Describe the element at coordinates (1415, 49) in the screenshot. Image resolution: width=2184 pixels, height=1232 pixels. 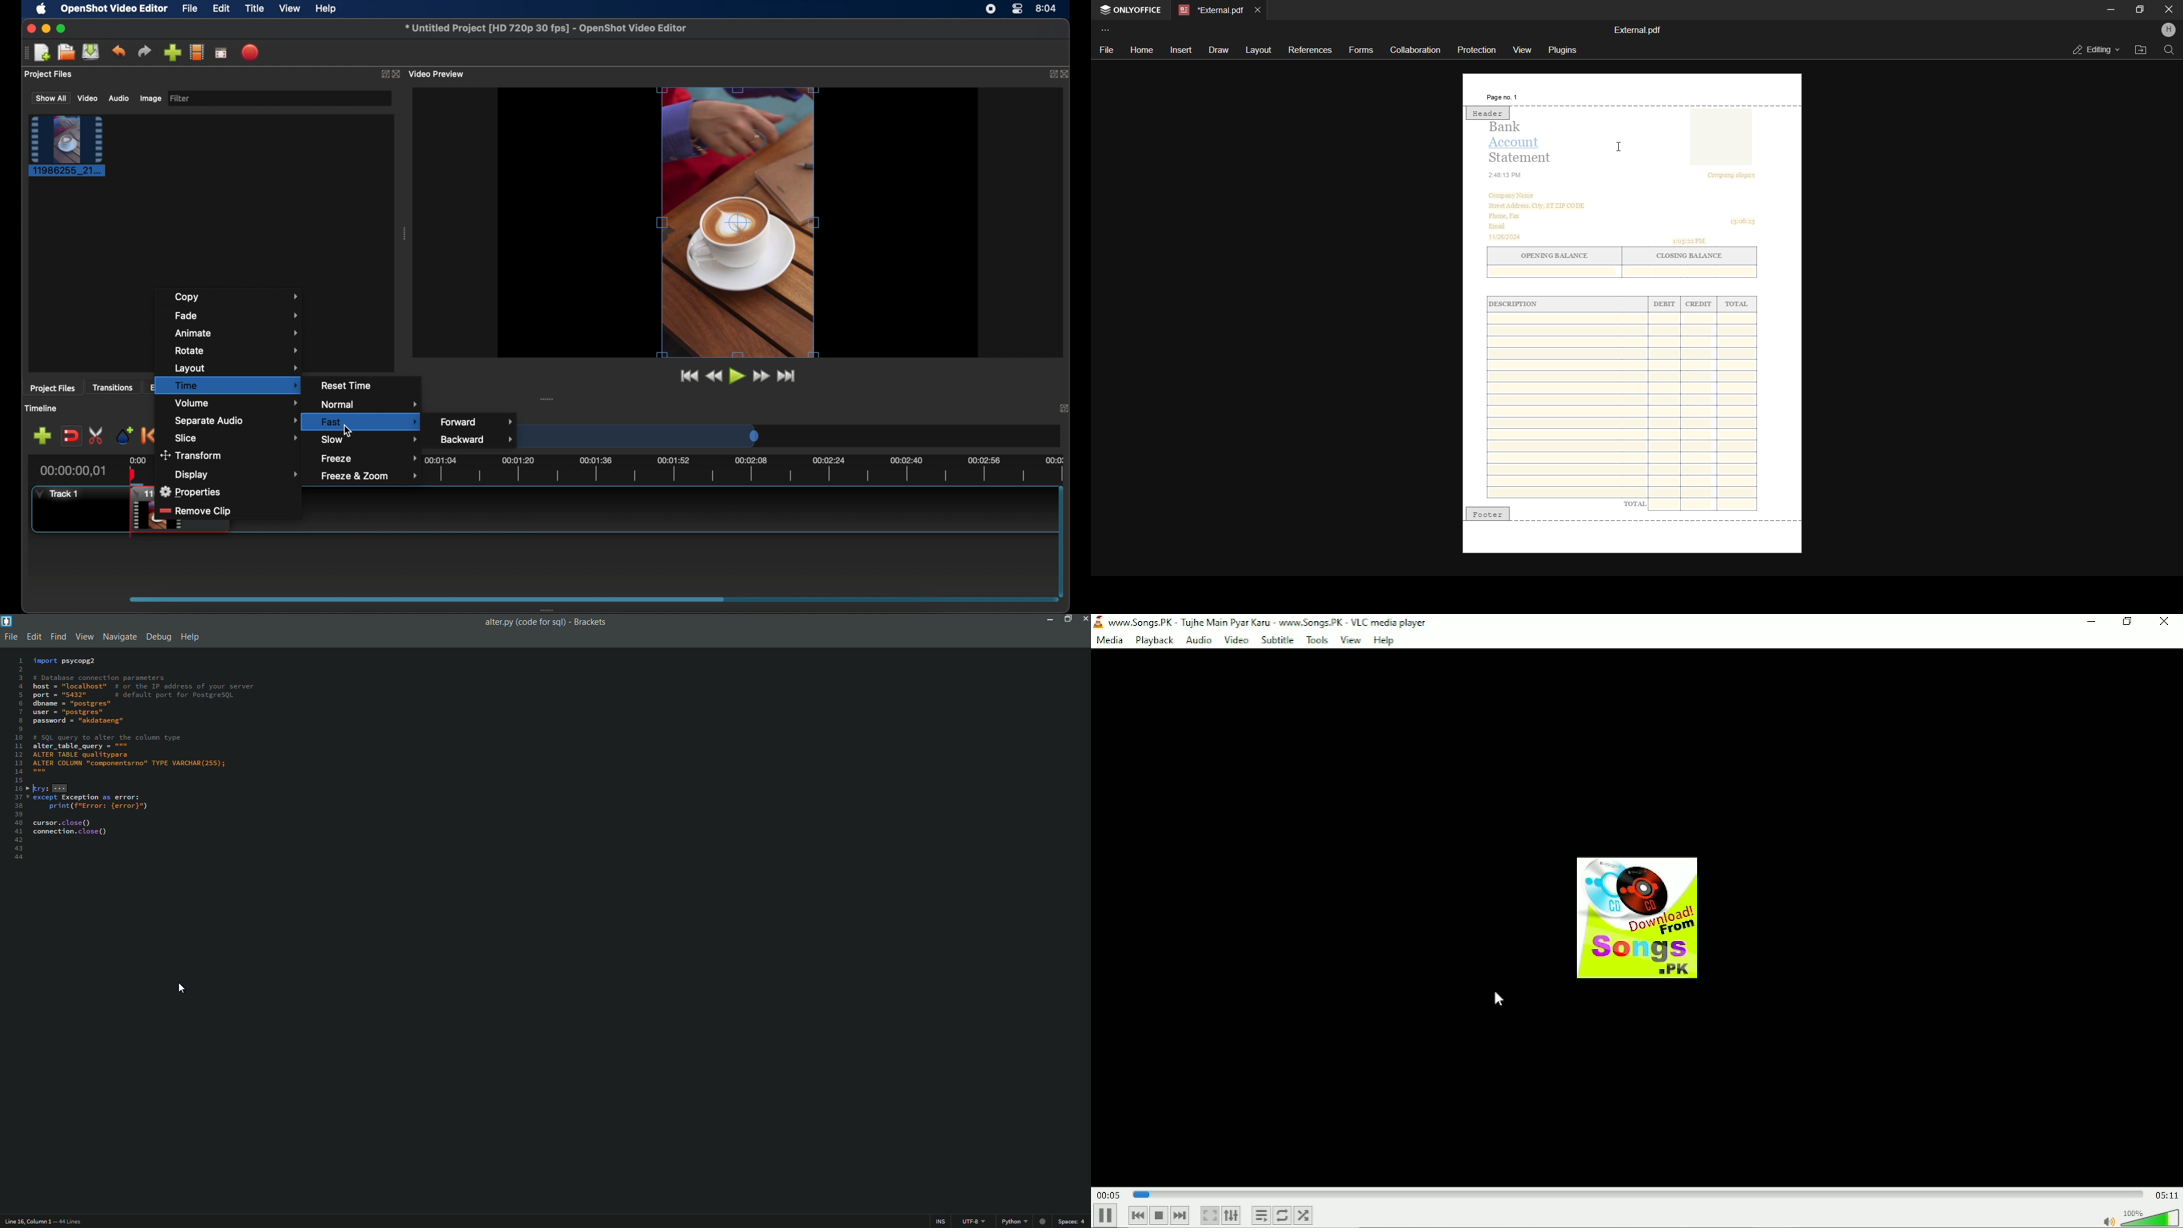
I see `collaboration` at that location.